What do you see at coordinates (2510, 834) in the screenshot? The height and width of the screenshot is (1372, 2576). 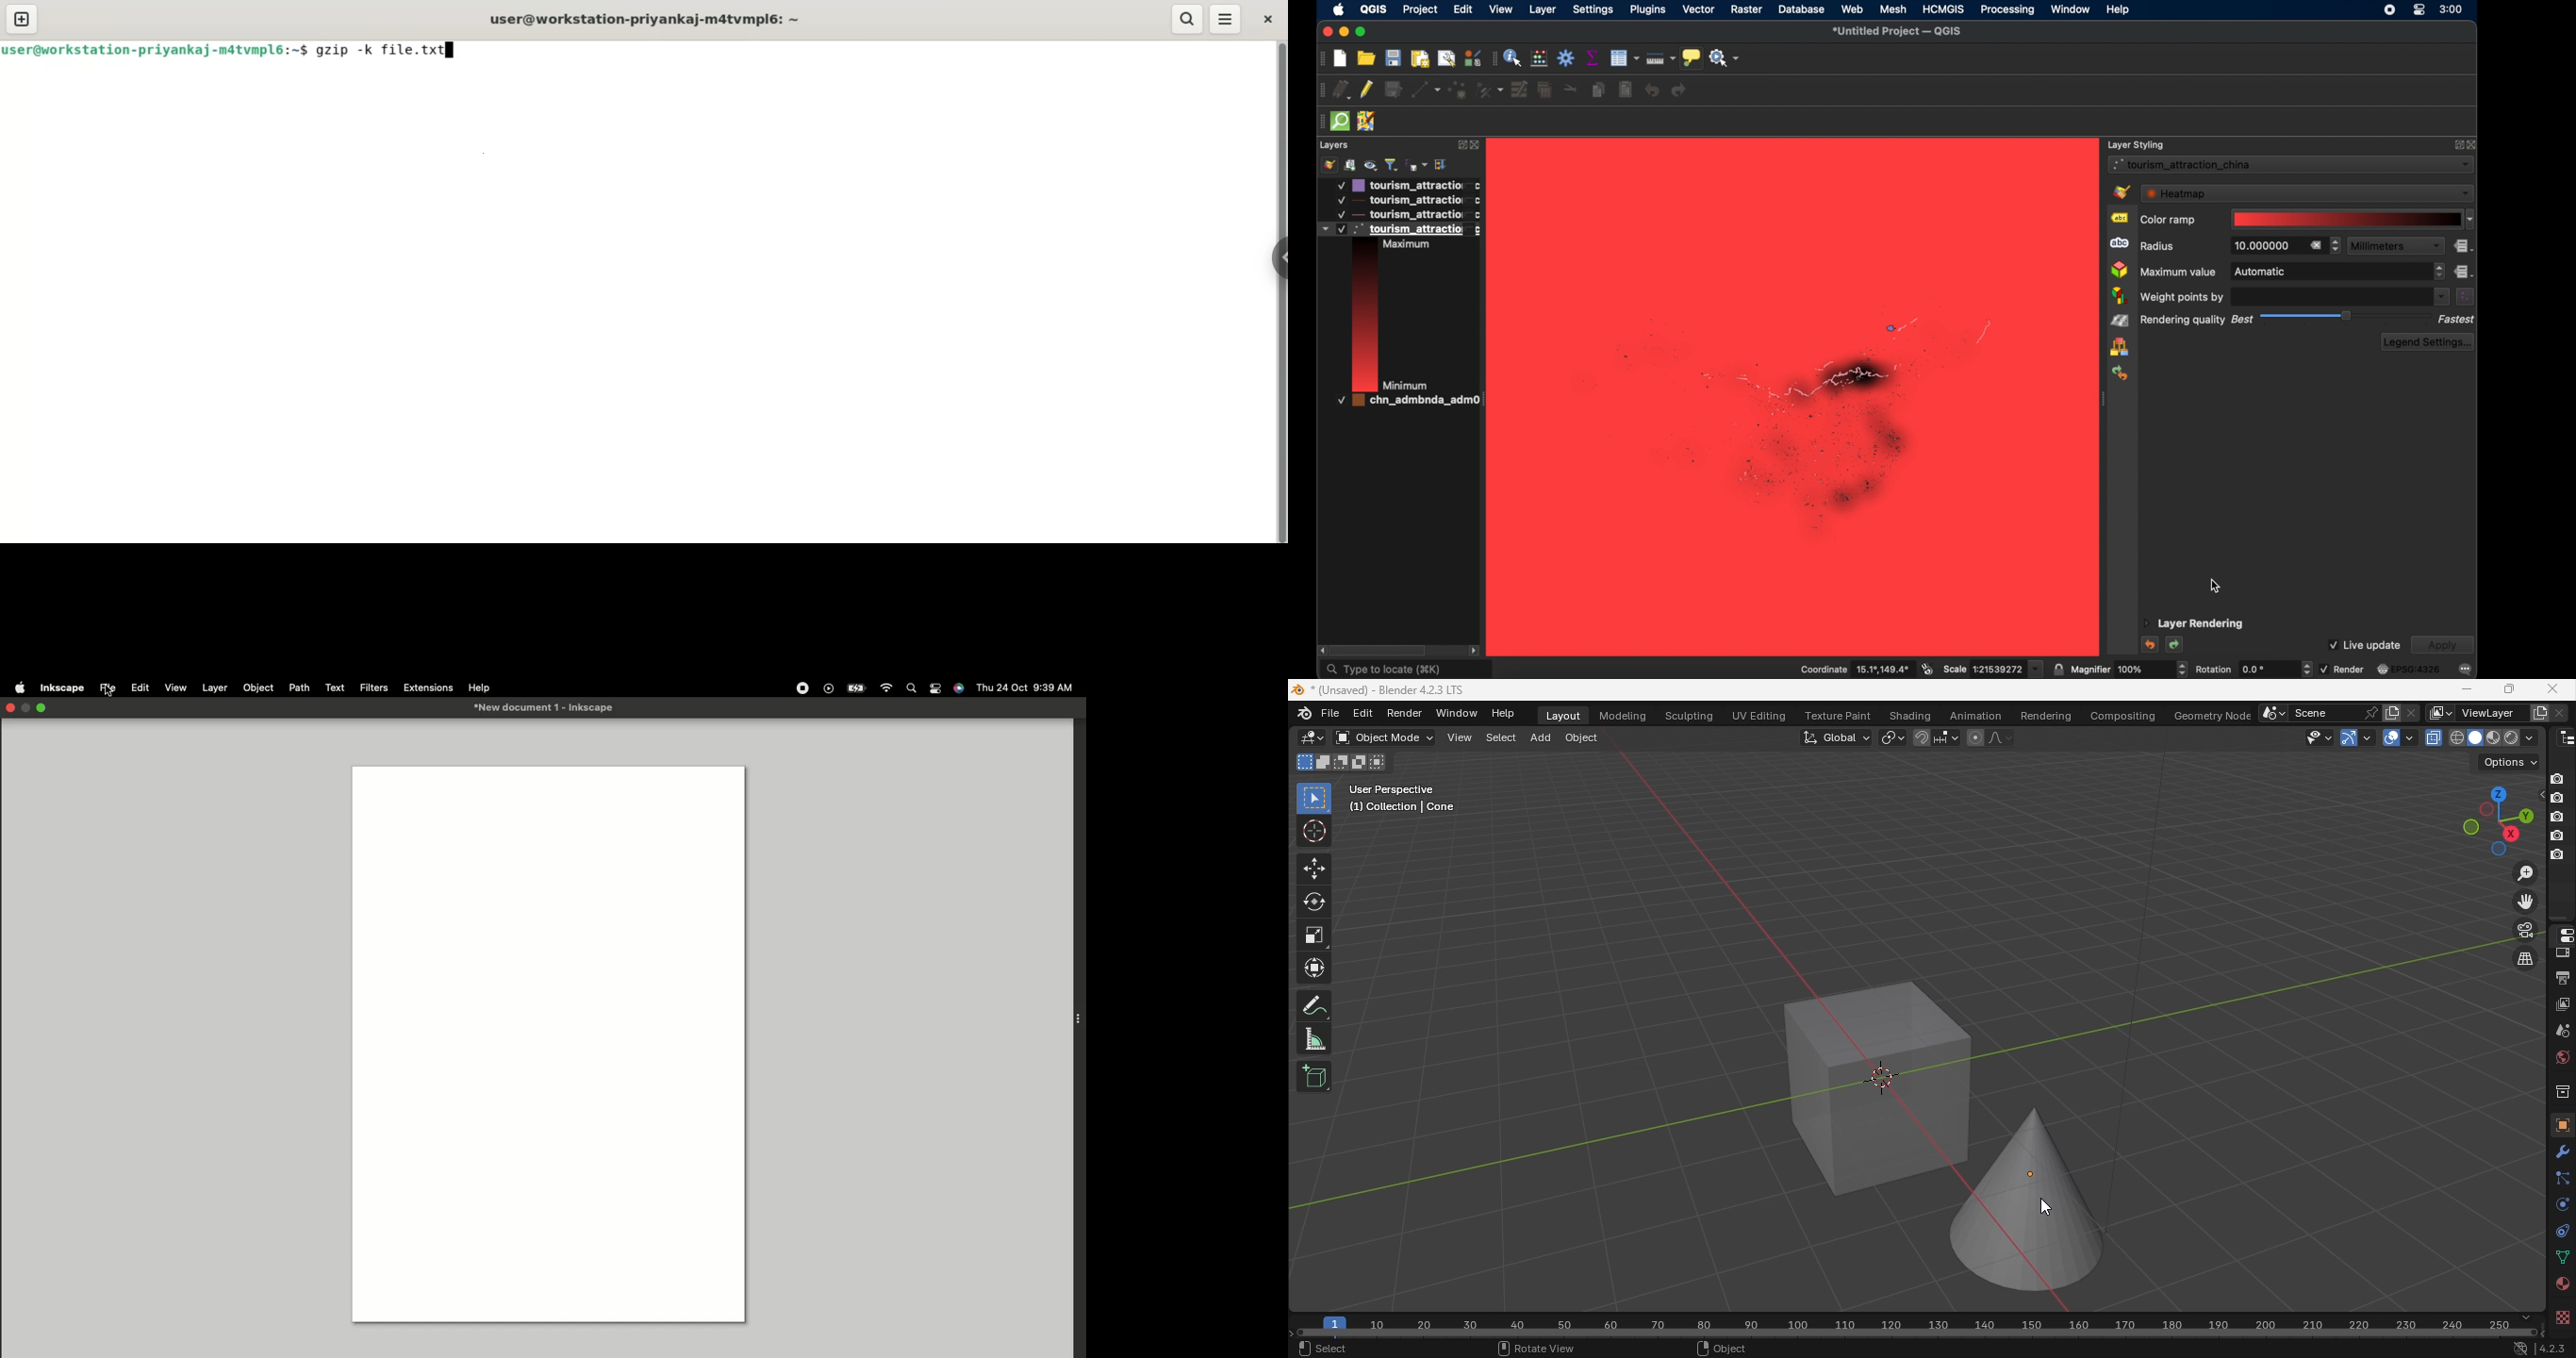 I see `Rotate the view` at bounding box center [2510, 834].